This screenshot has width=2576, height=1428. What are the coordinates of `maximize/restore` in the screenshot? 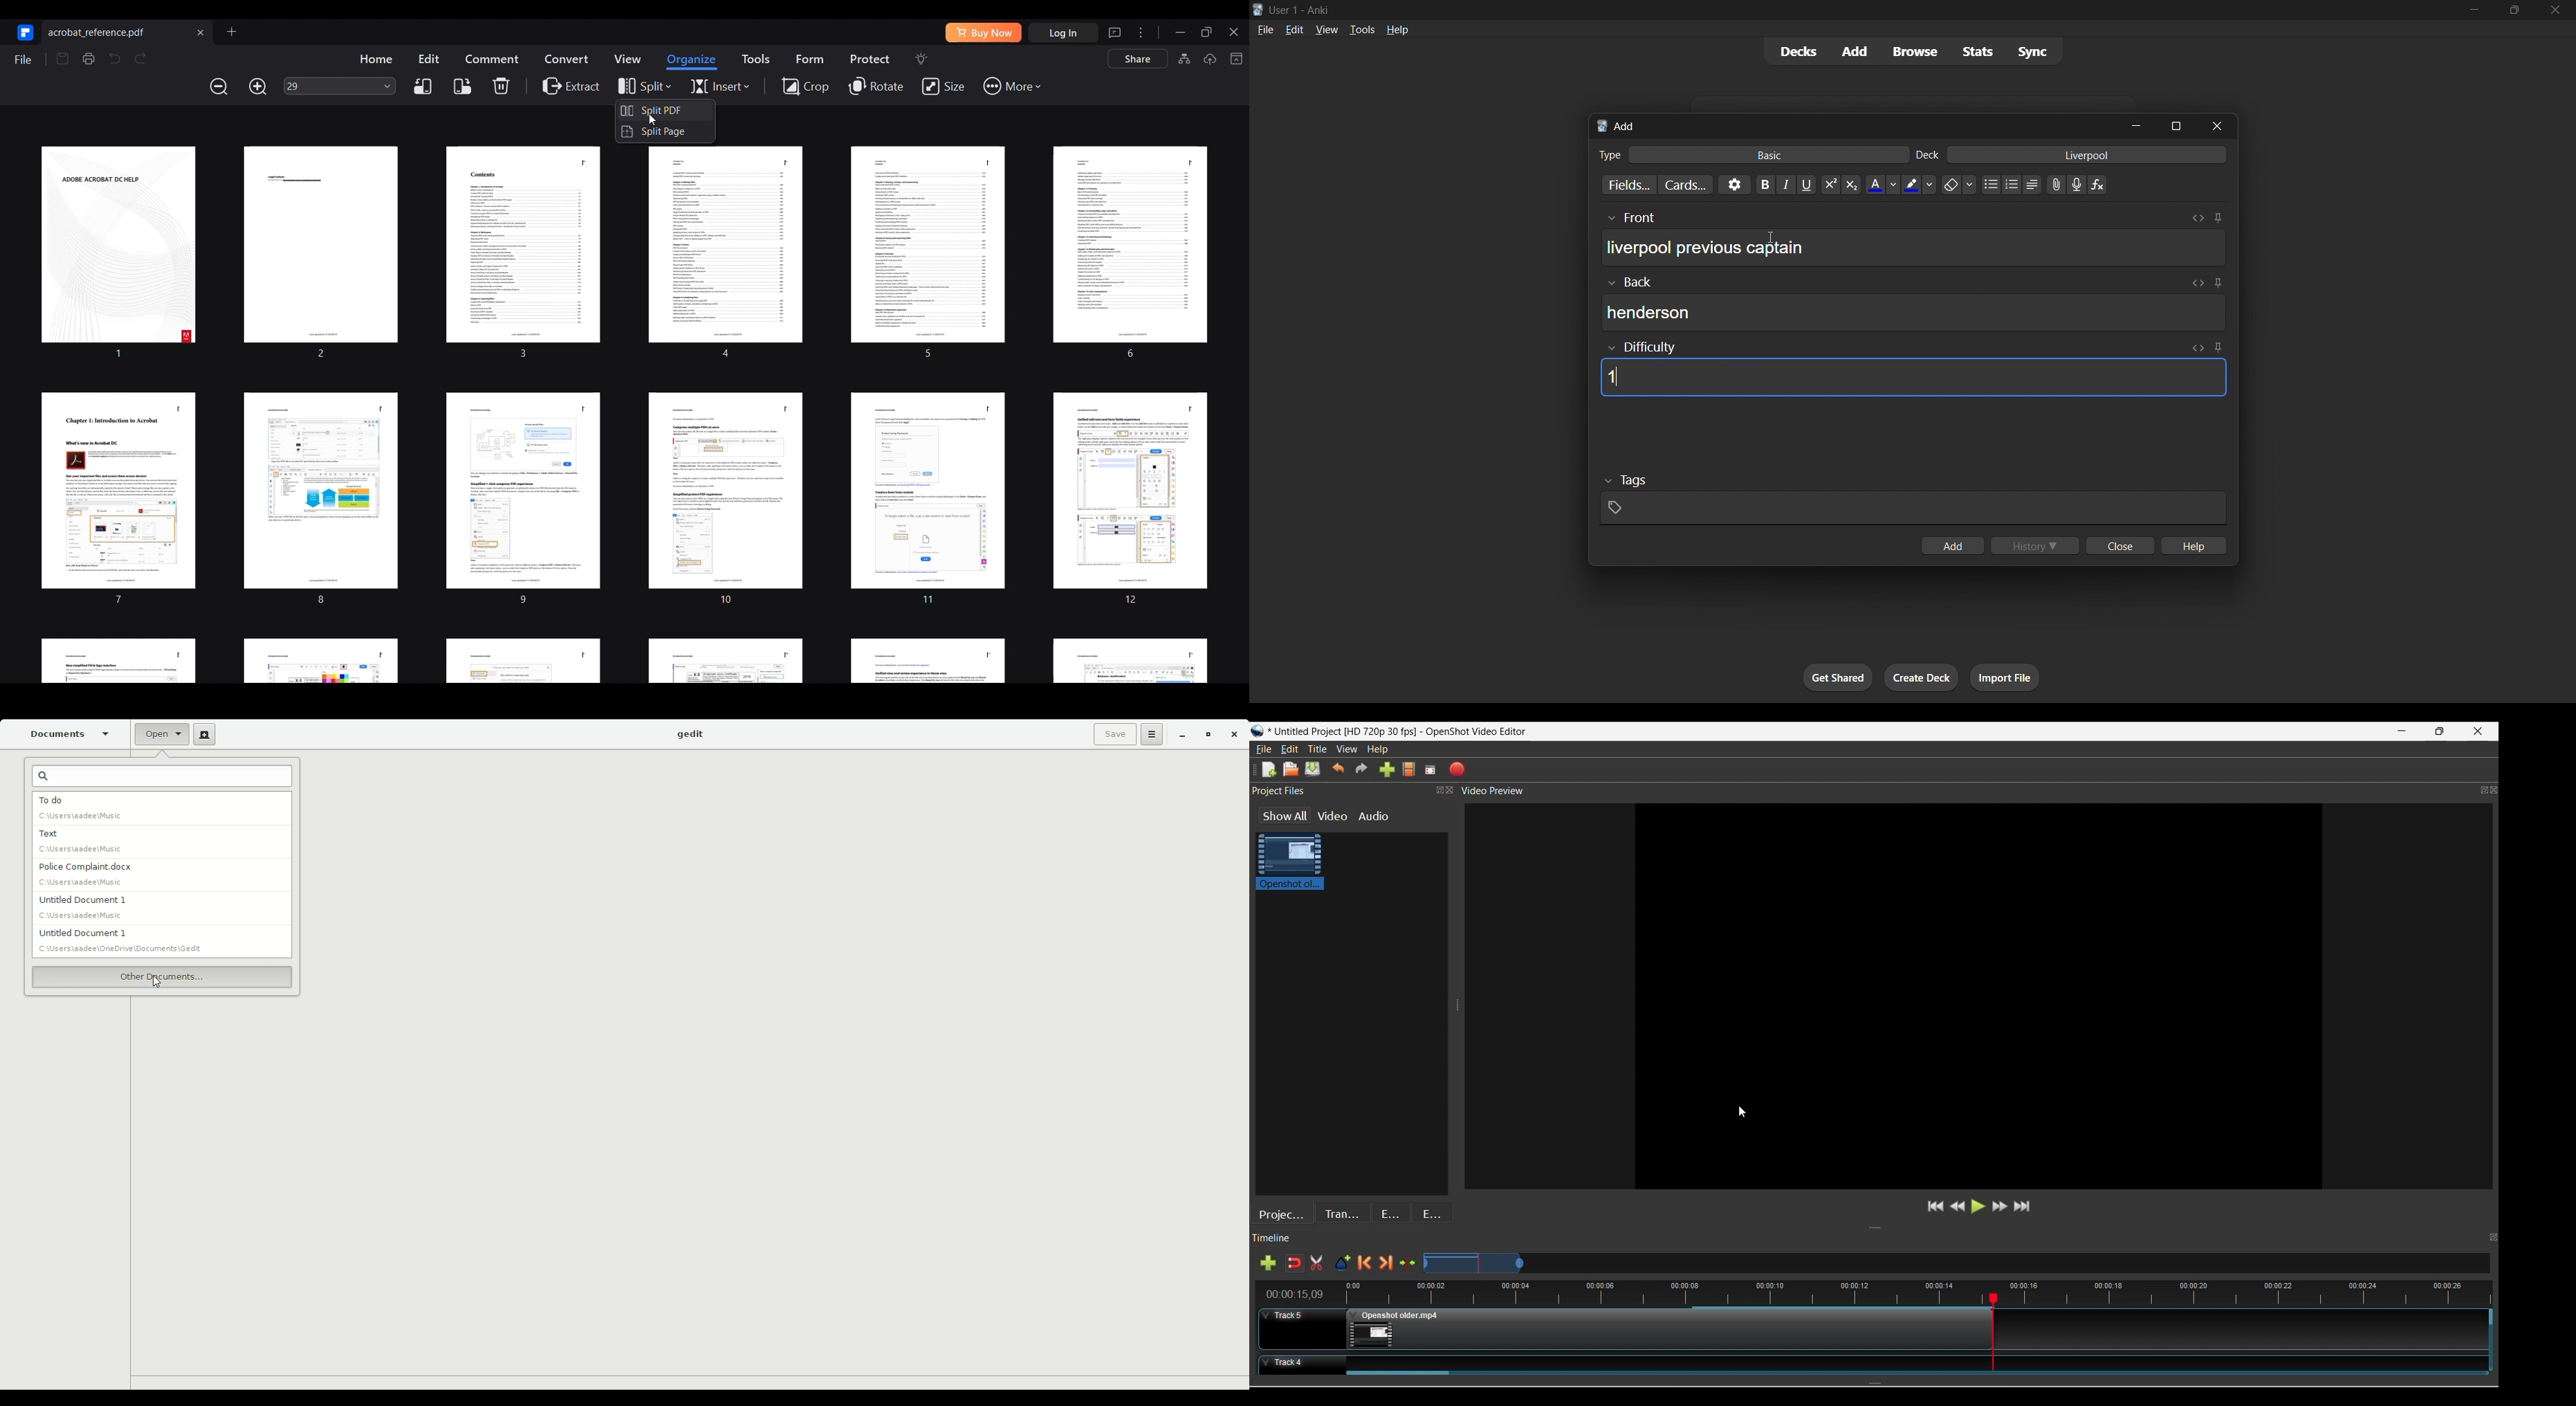 It's located at (2514, 10).